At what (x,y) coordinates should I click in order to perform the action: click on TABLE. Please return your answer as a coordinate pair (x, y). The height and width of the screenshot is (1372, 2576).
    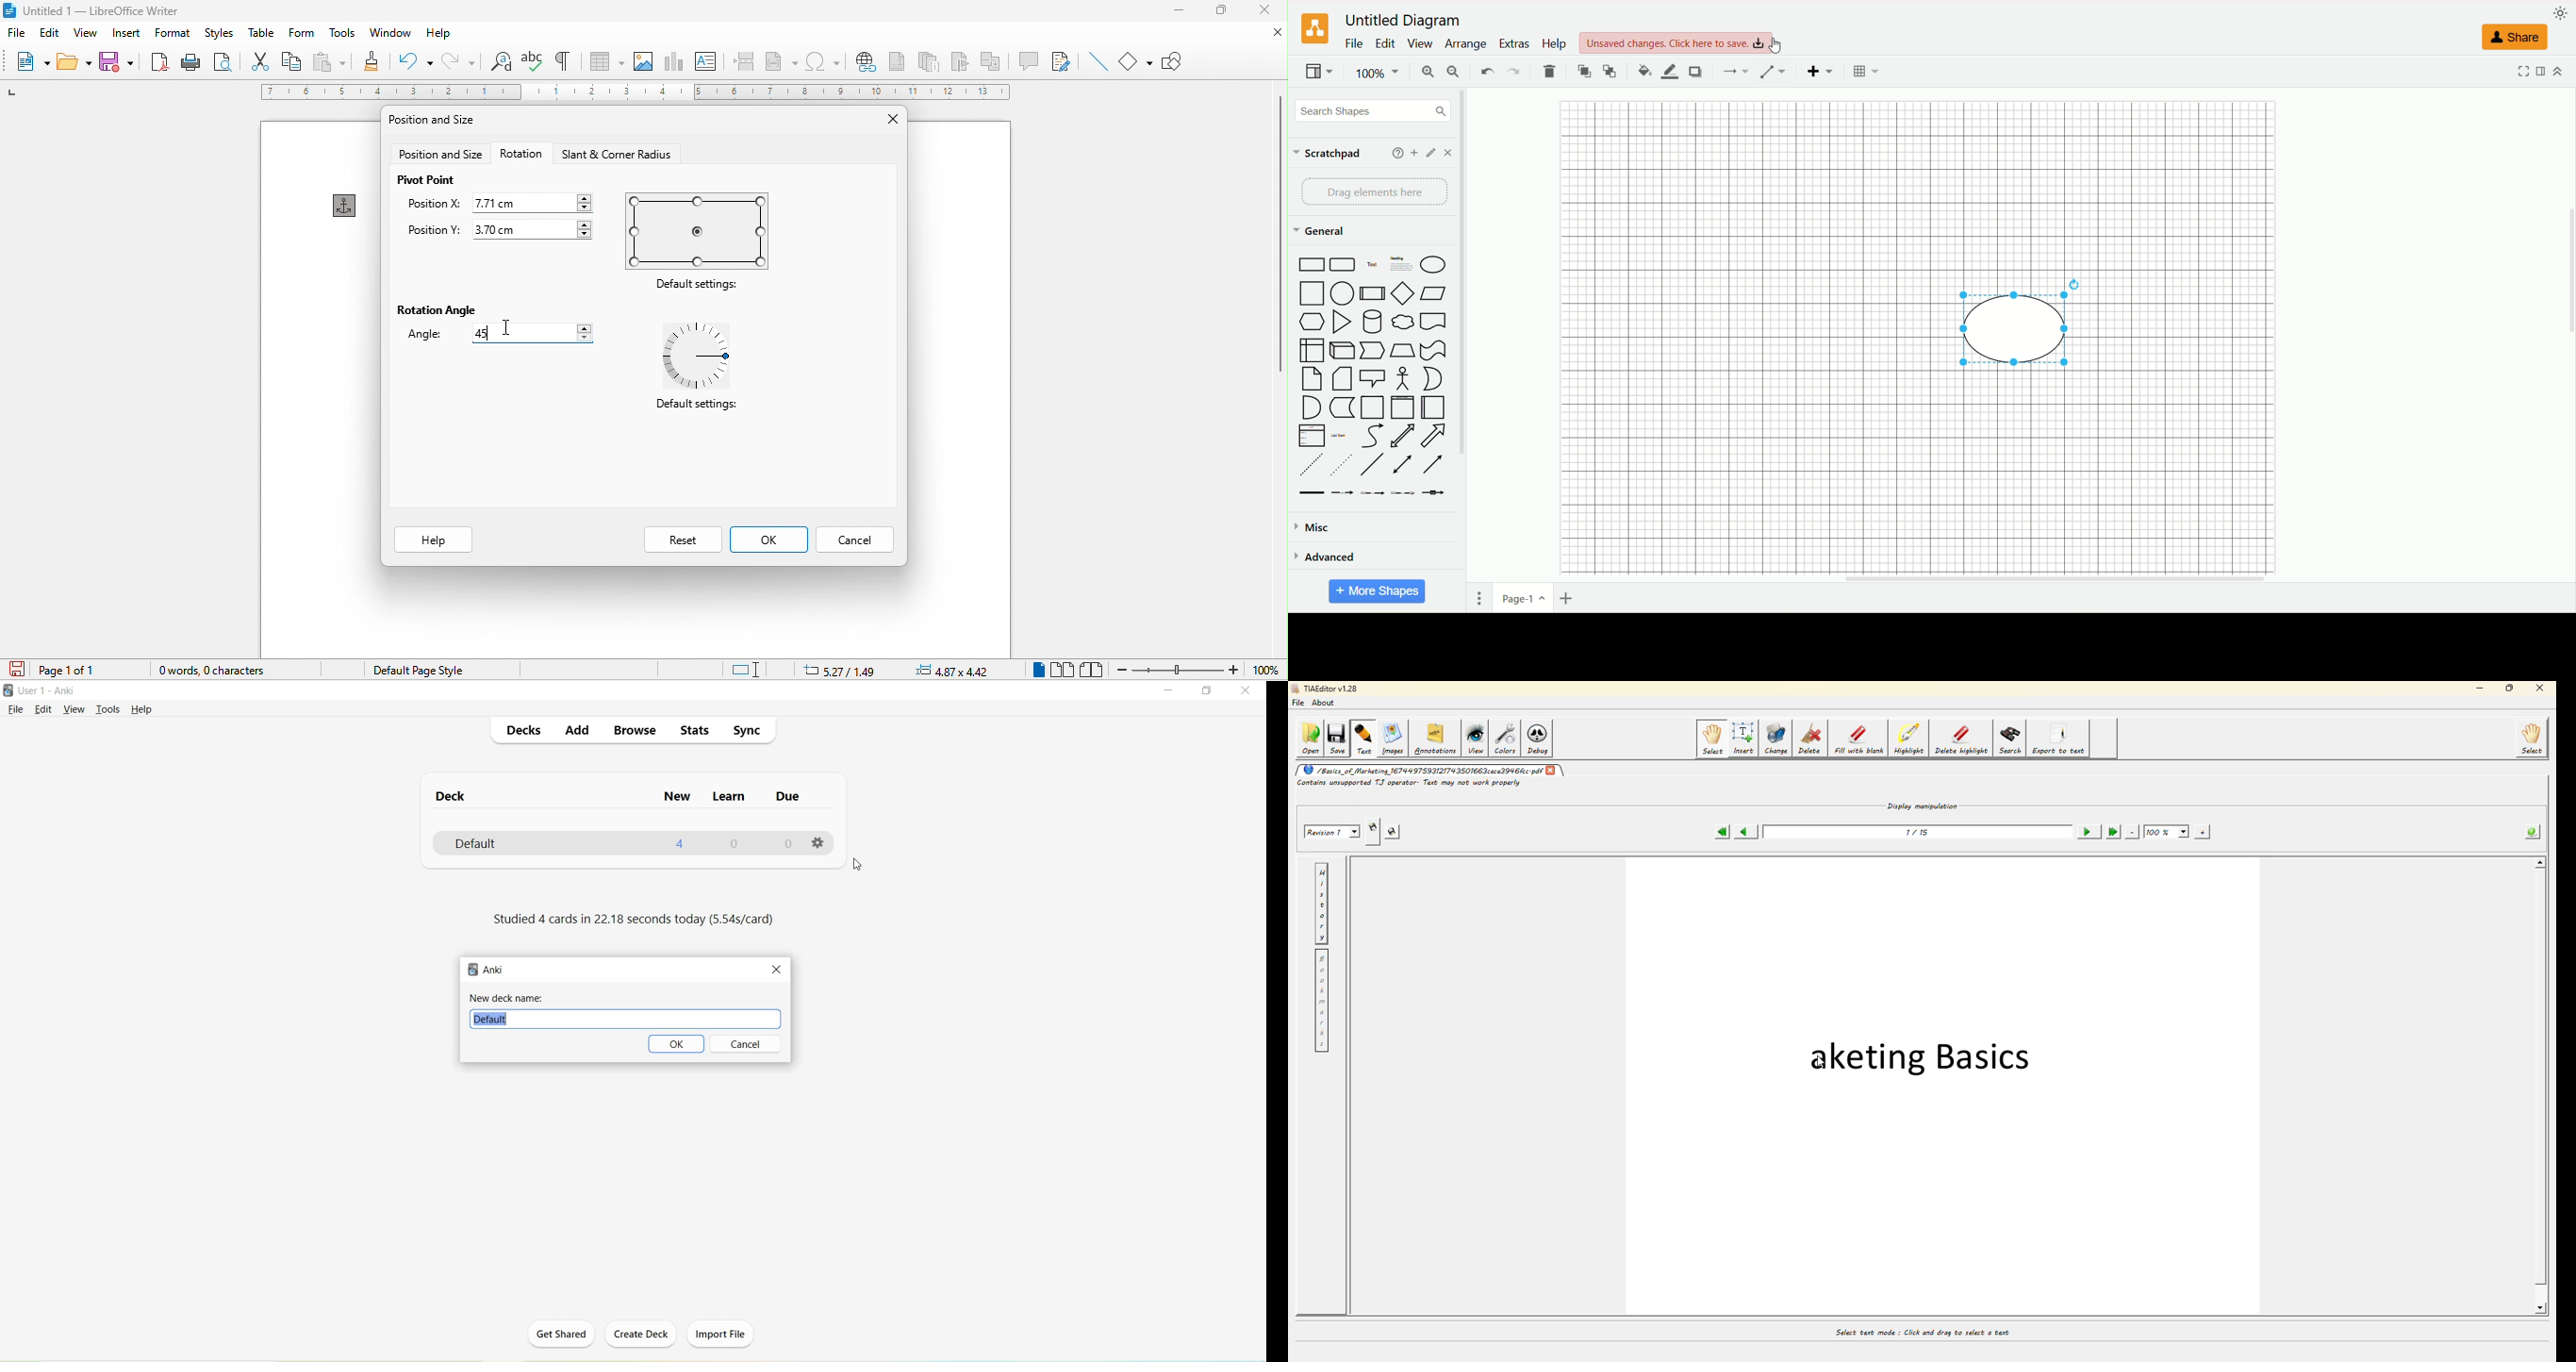
    Looking at the image, I should click on (1866, 72).